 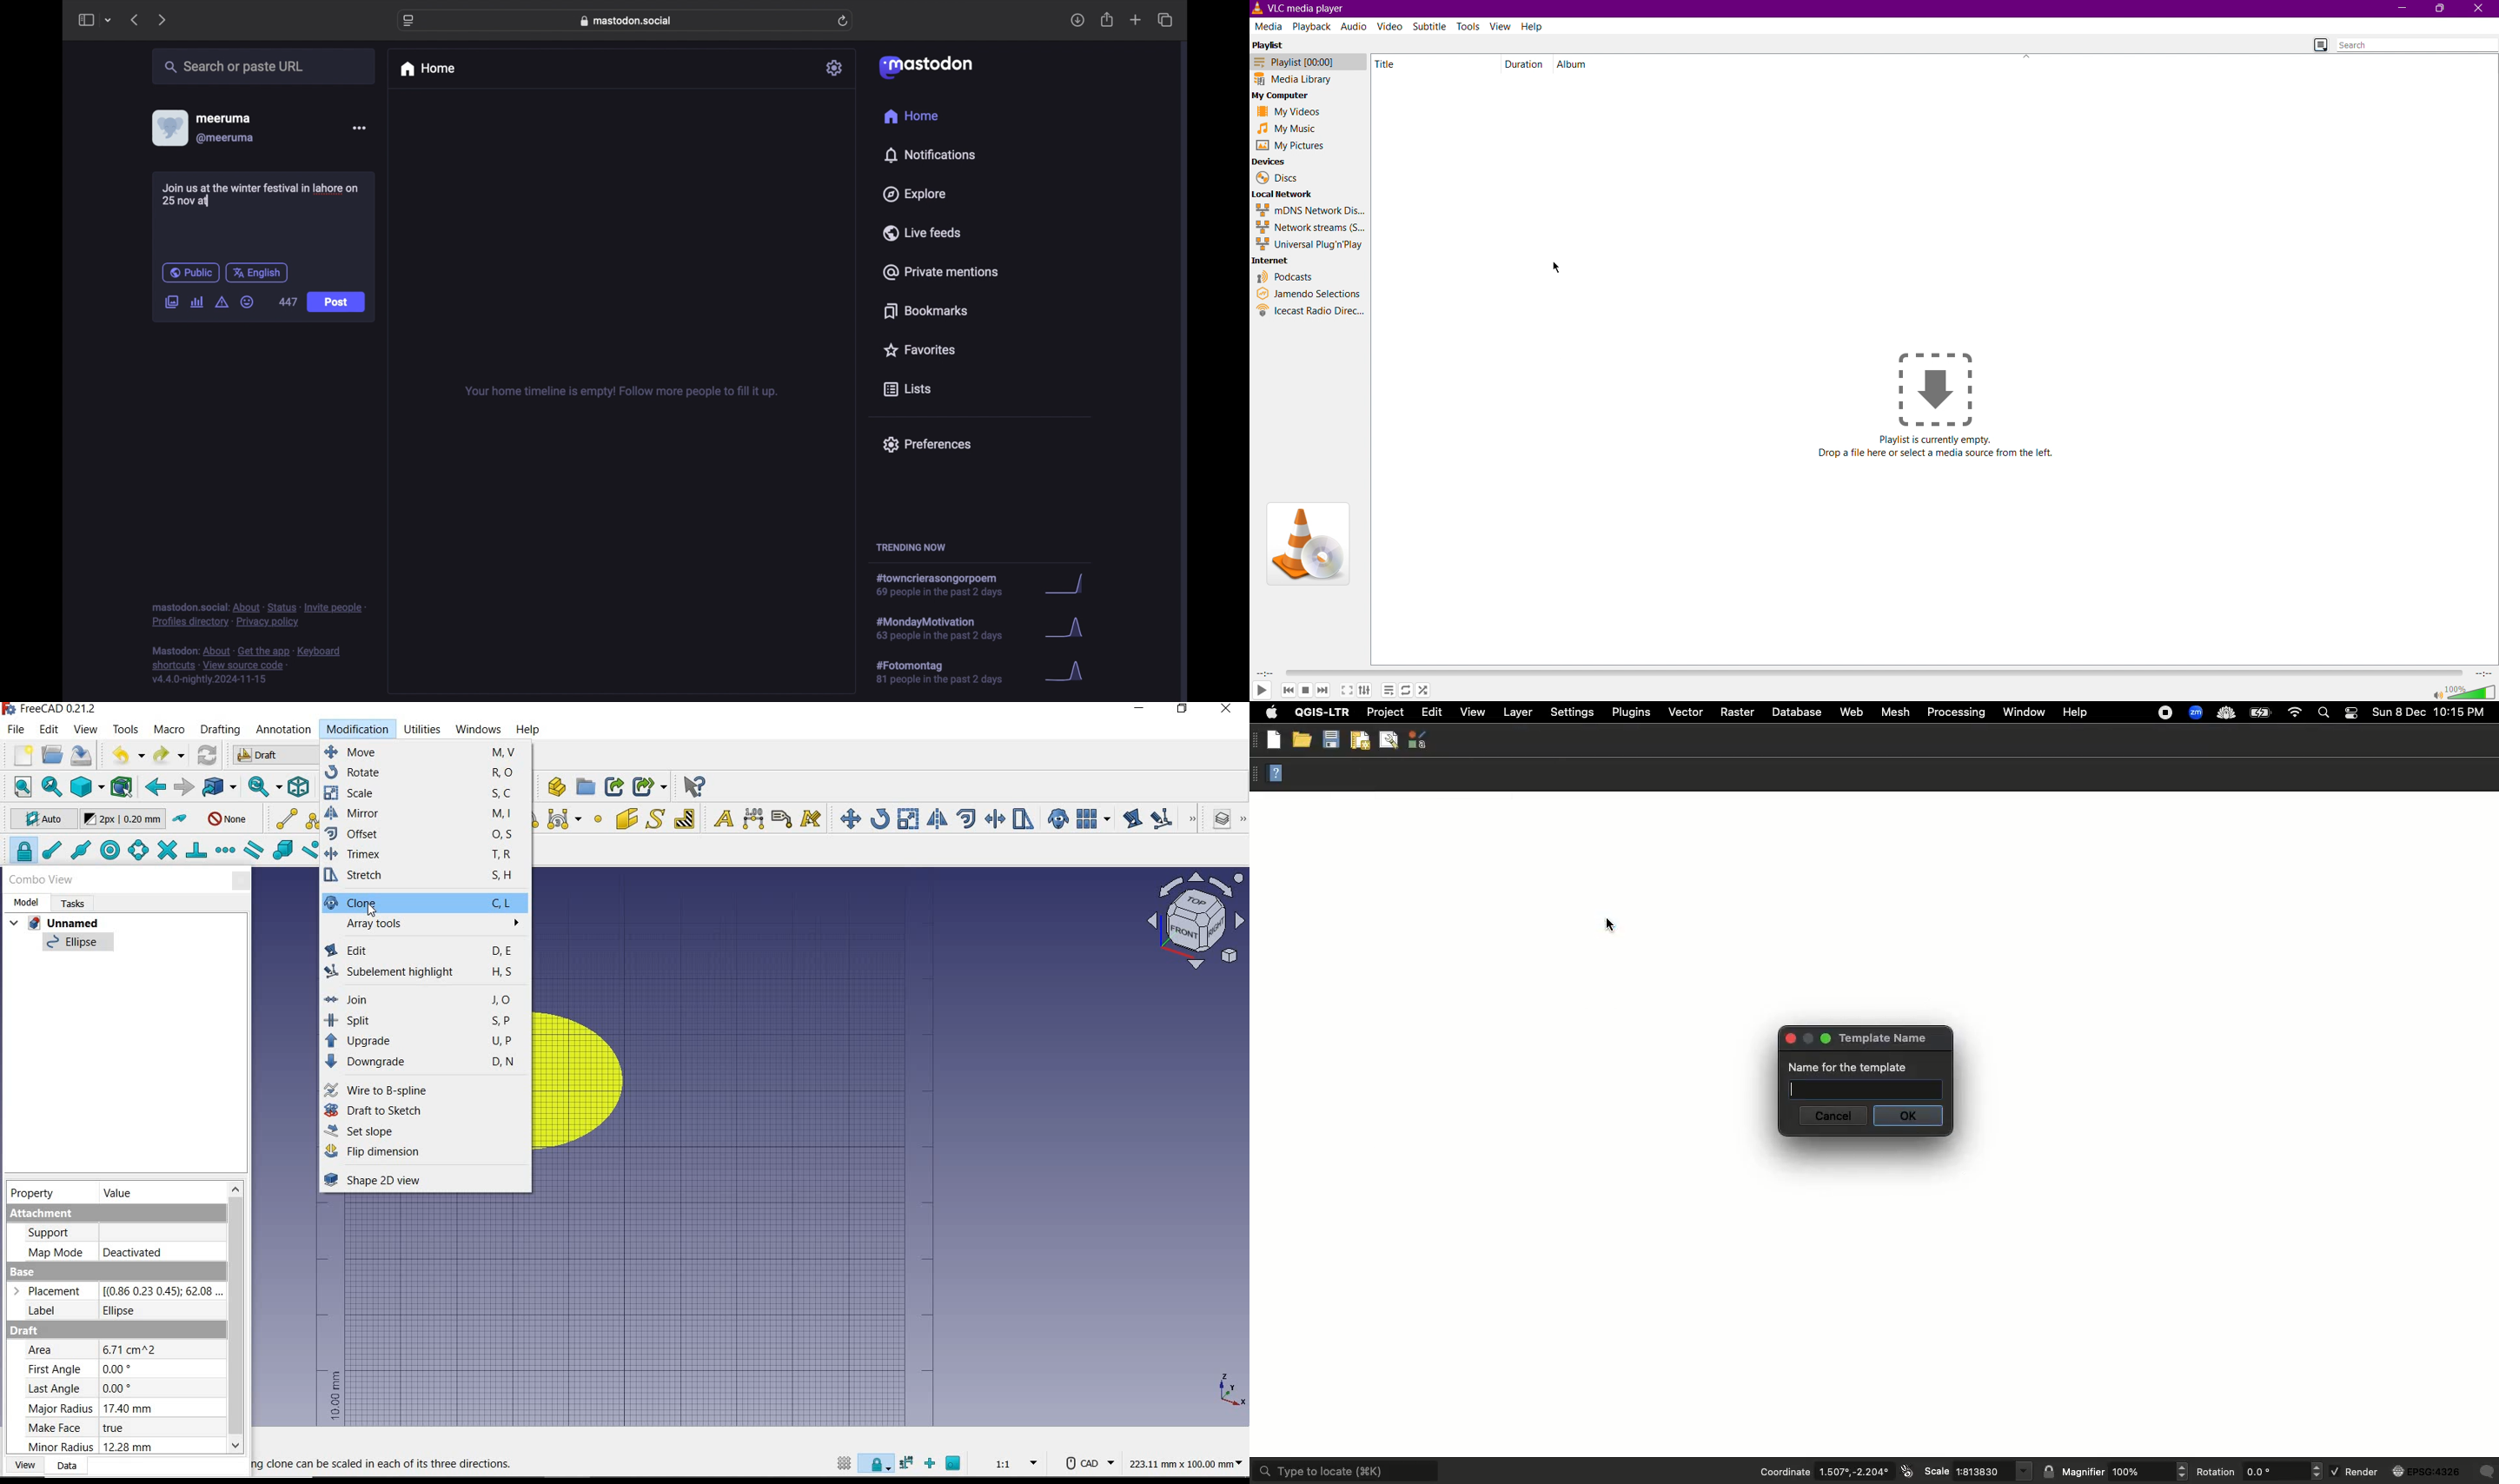 What do you see at coordinates (1307, 545) in the screenshot?
I see `VLC Logo` at bounding box center [1307, 545].